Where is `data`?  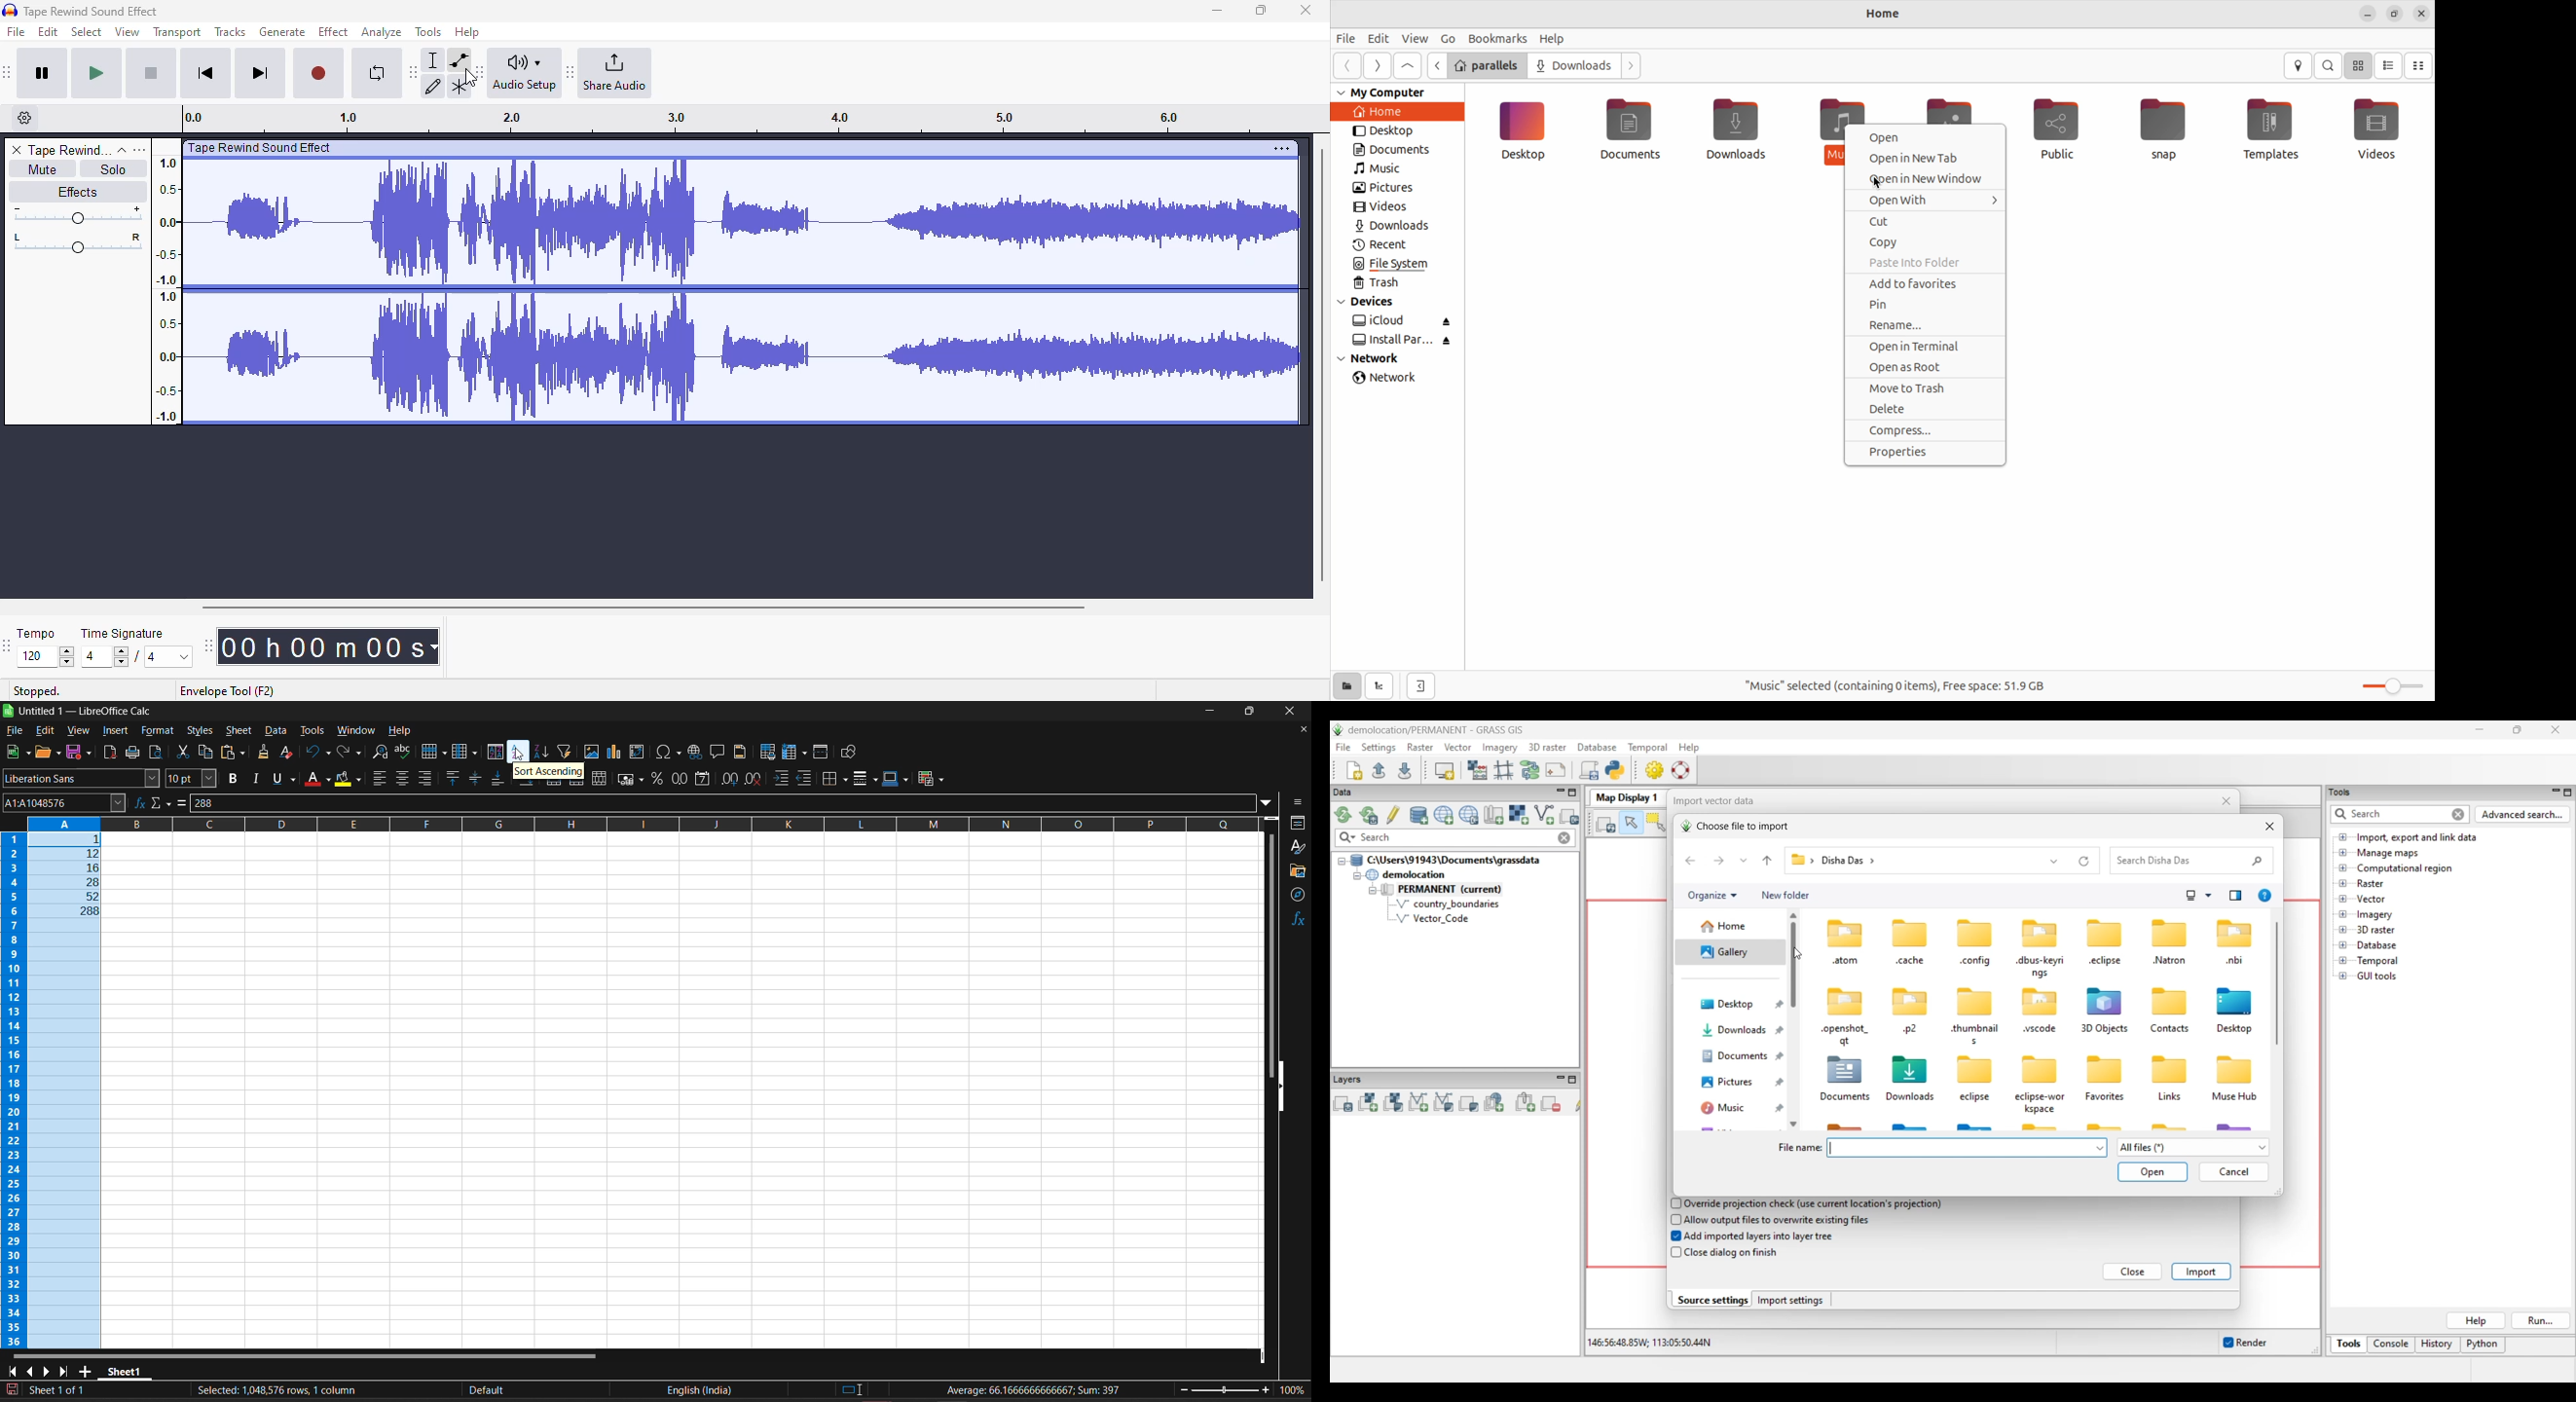
data is located at coordinates (277, 732).